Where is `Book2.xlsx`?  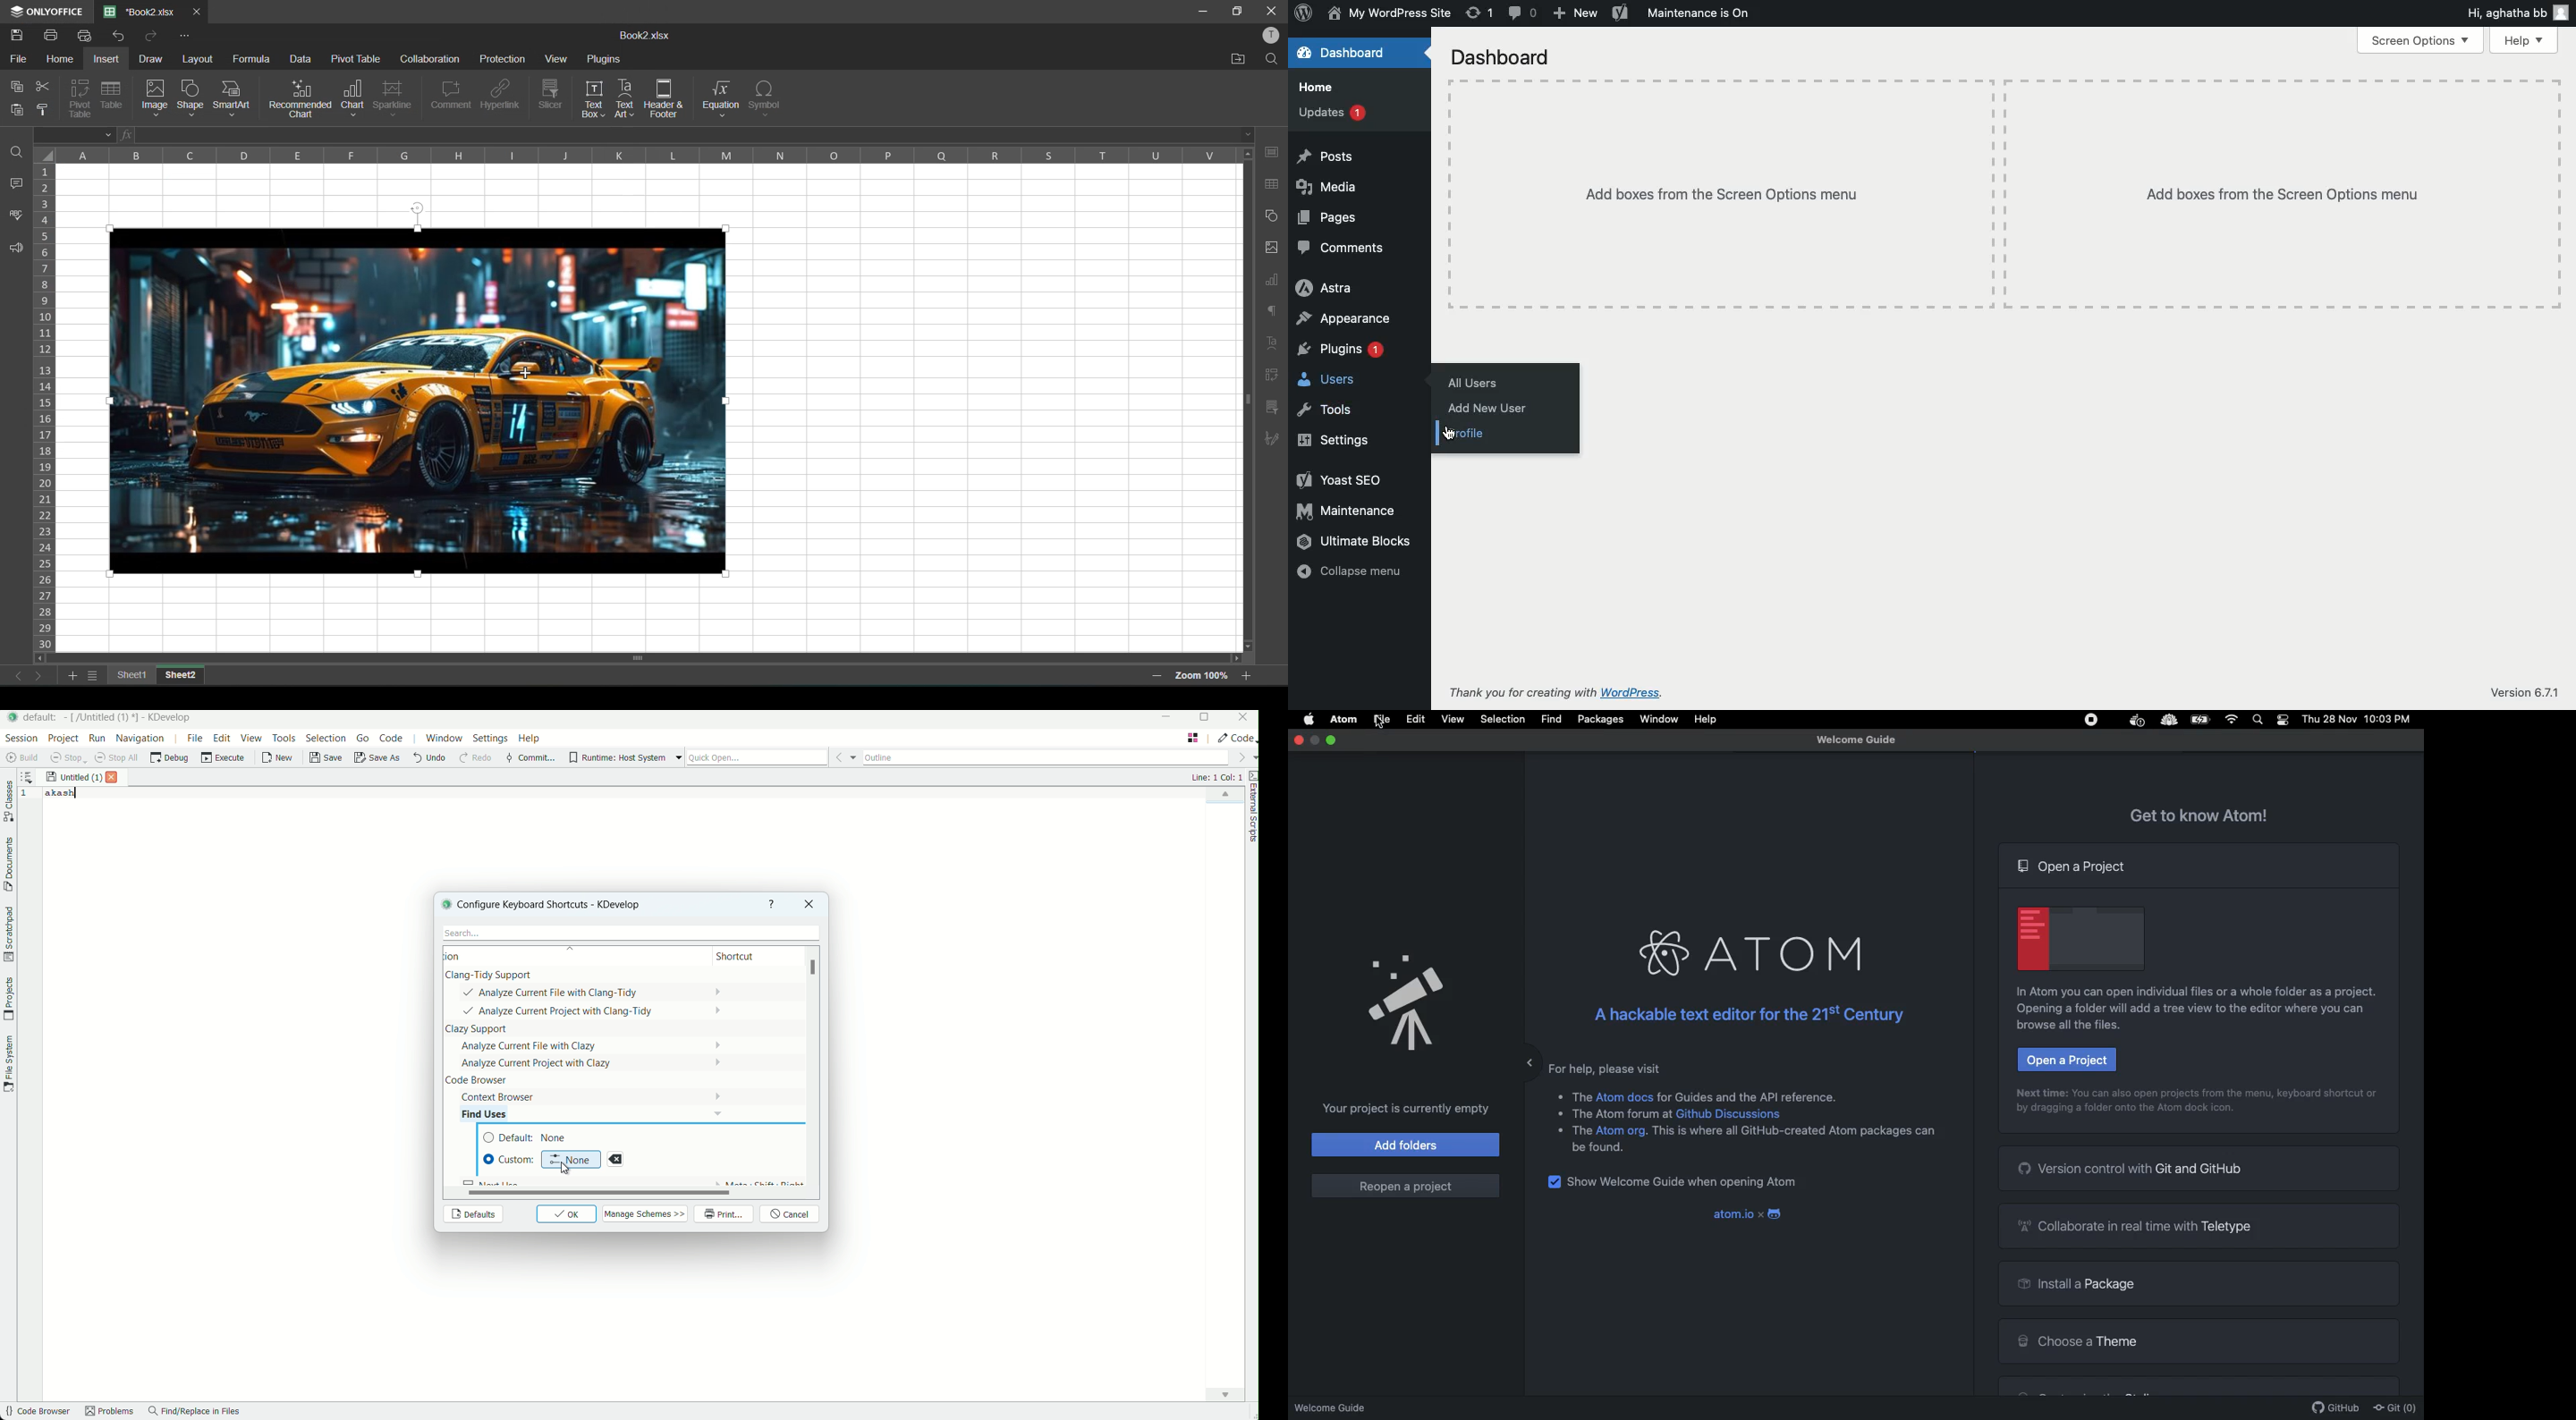 Book2.xlsx is located at coordinates (640, 37).